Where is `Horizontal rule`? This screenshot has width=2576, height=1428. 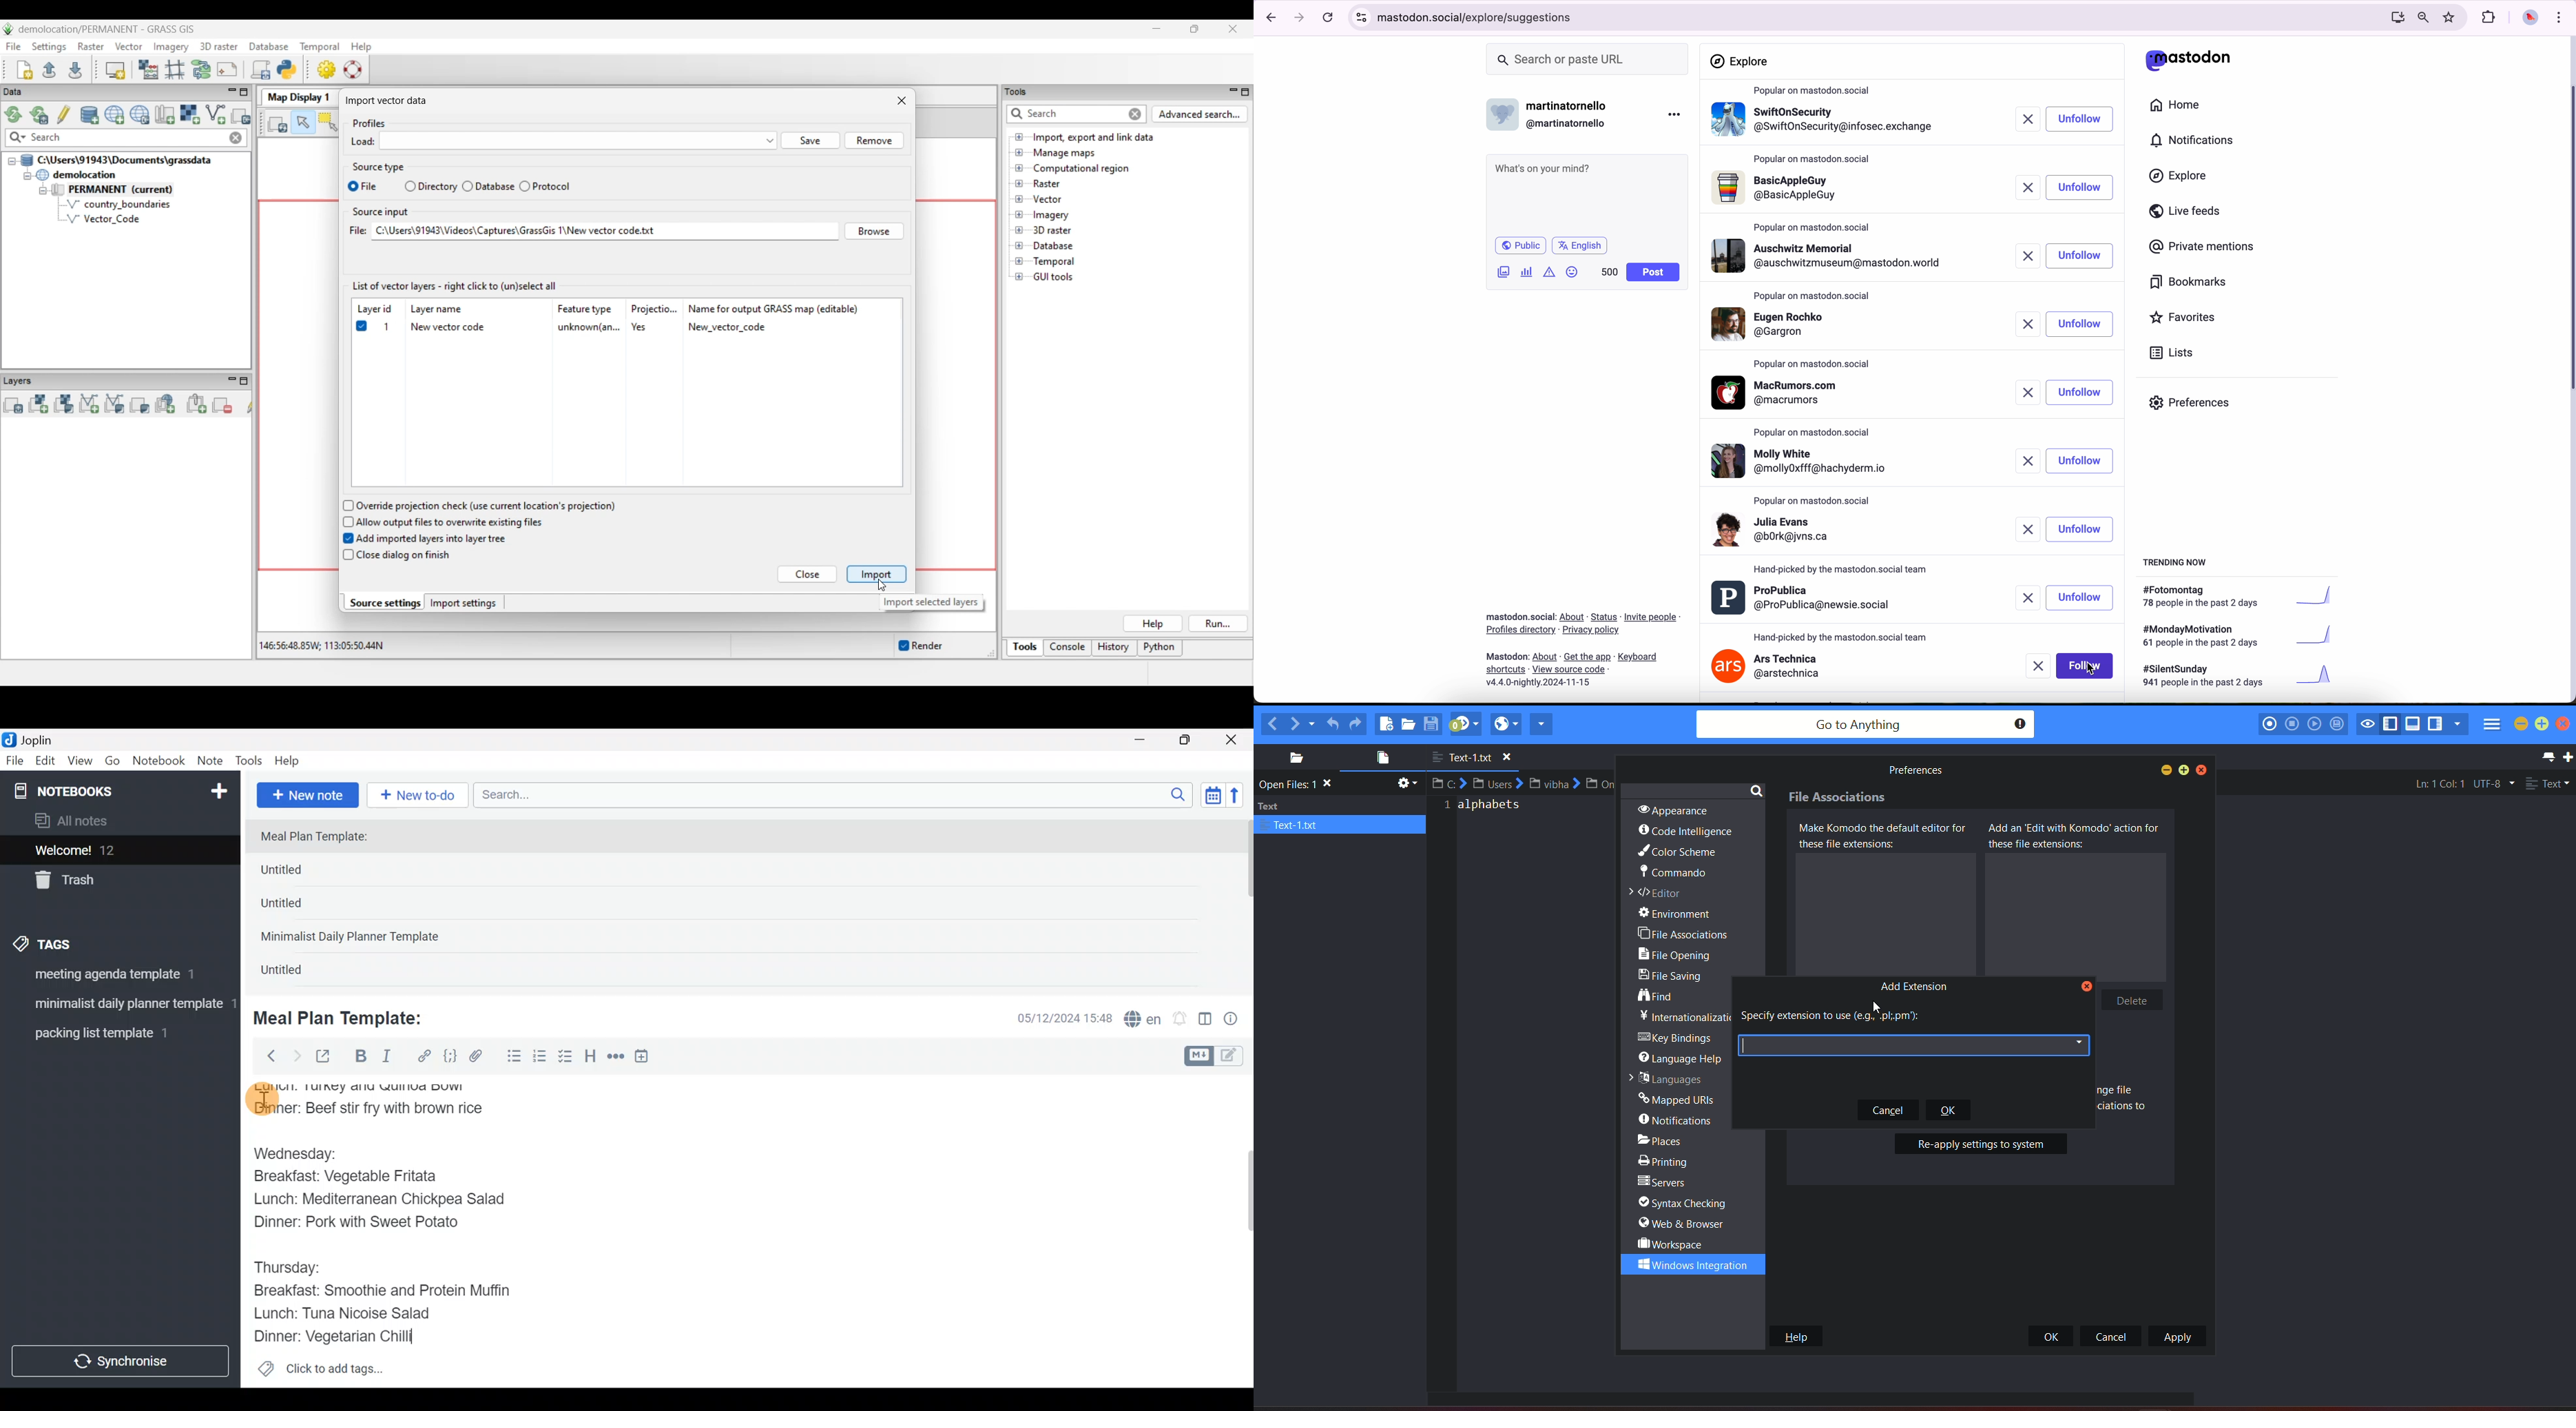
Horizontal rule is located at coordinates (616, 1058).